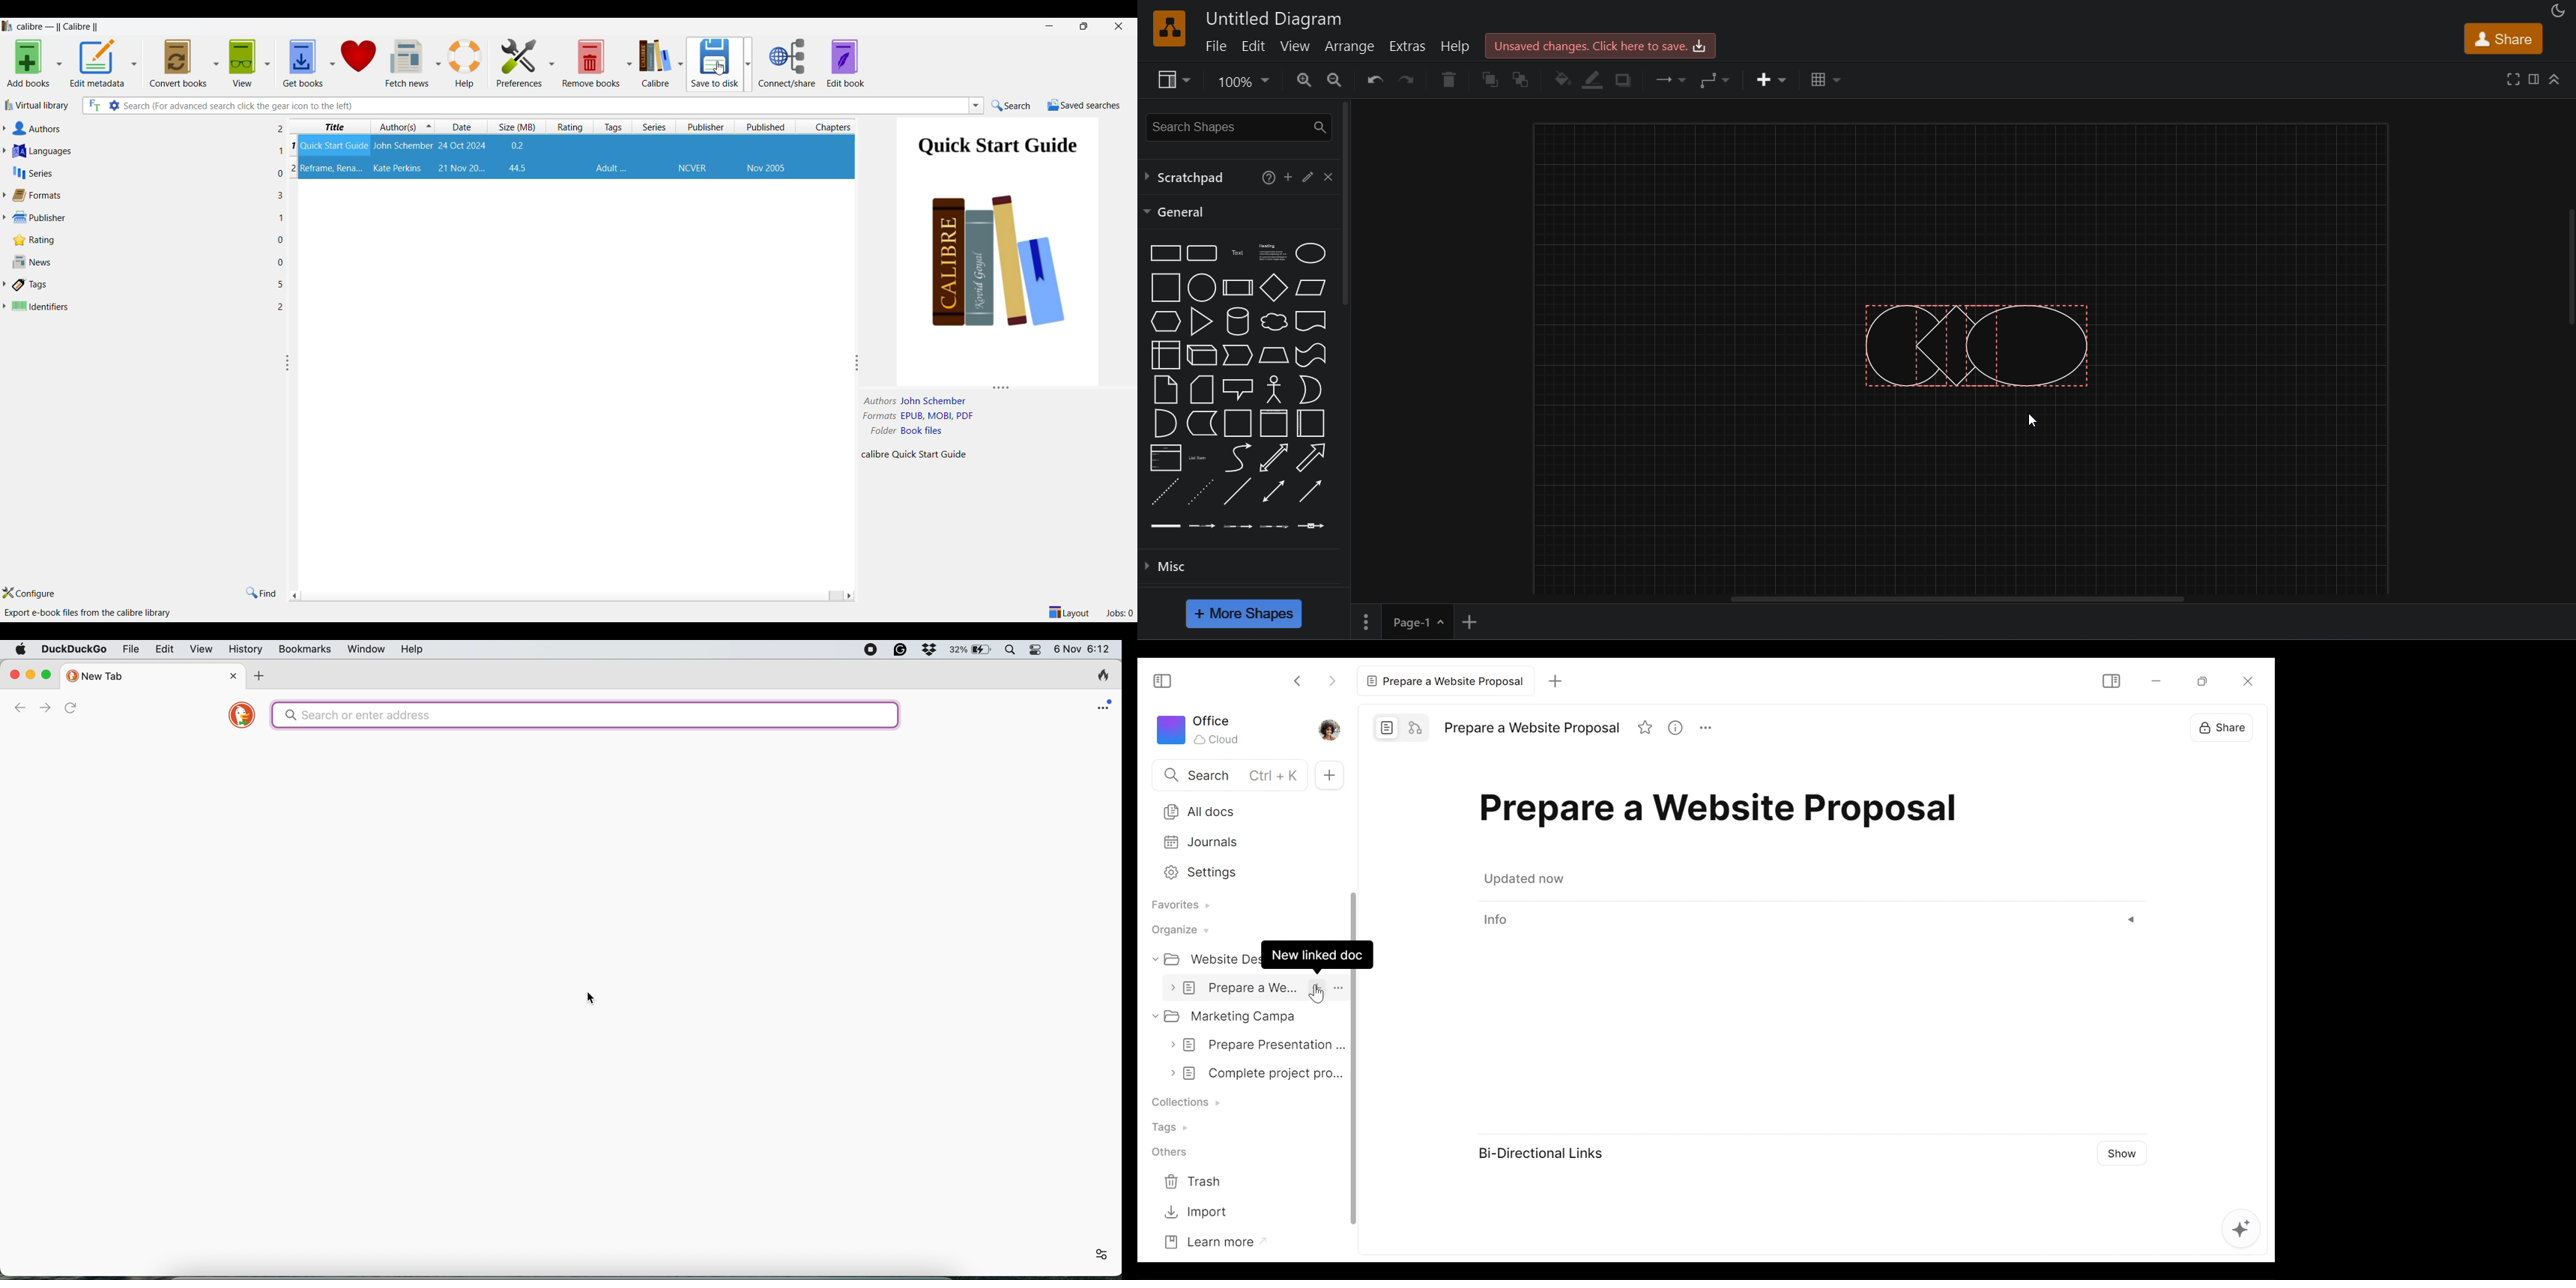 The height and width of the screenshot is (1288, 2576). What do you see at coordinates (768, 127) in the screenshot?
I see `Published column` at bounding box center [768, 127].